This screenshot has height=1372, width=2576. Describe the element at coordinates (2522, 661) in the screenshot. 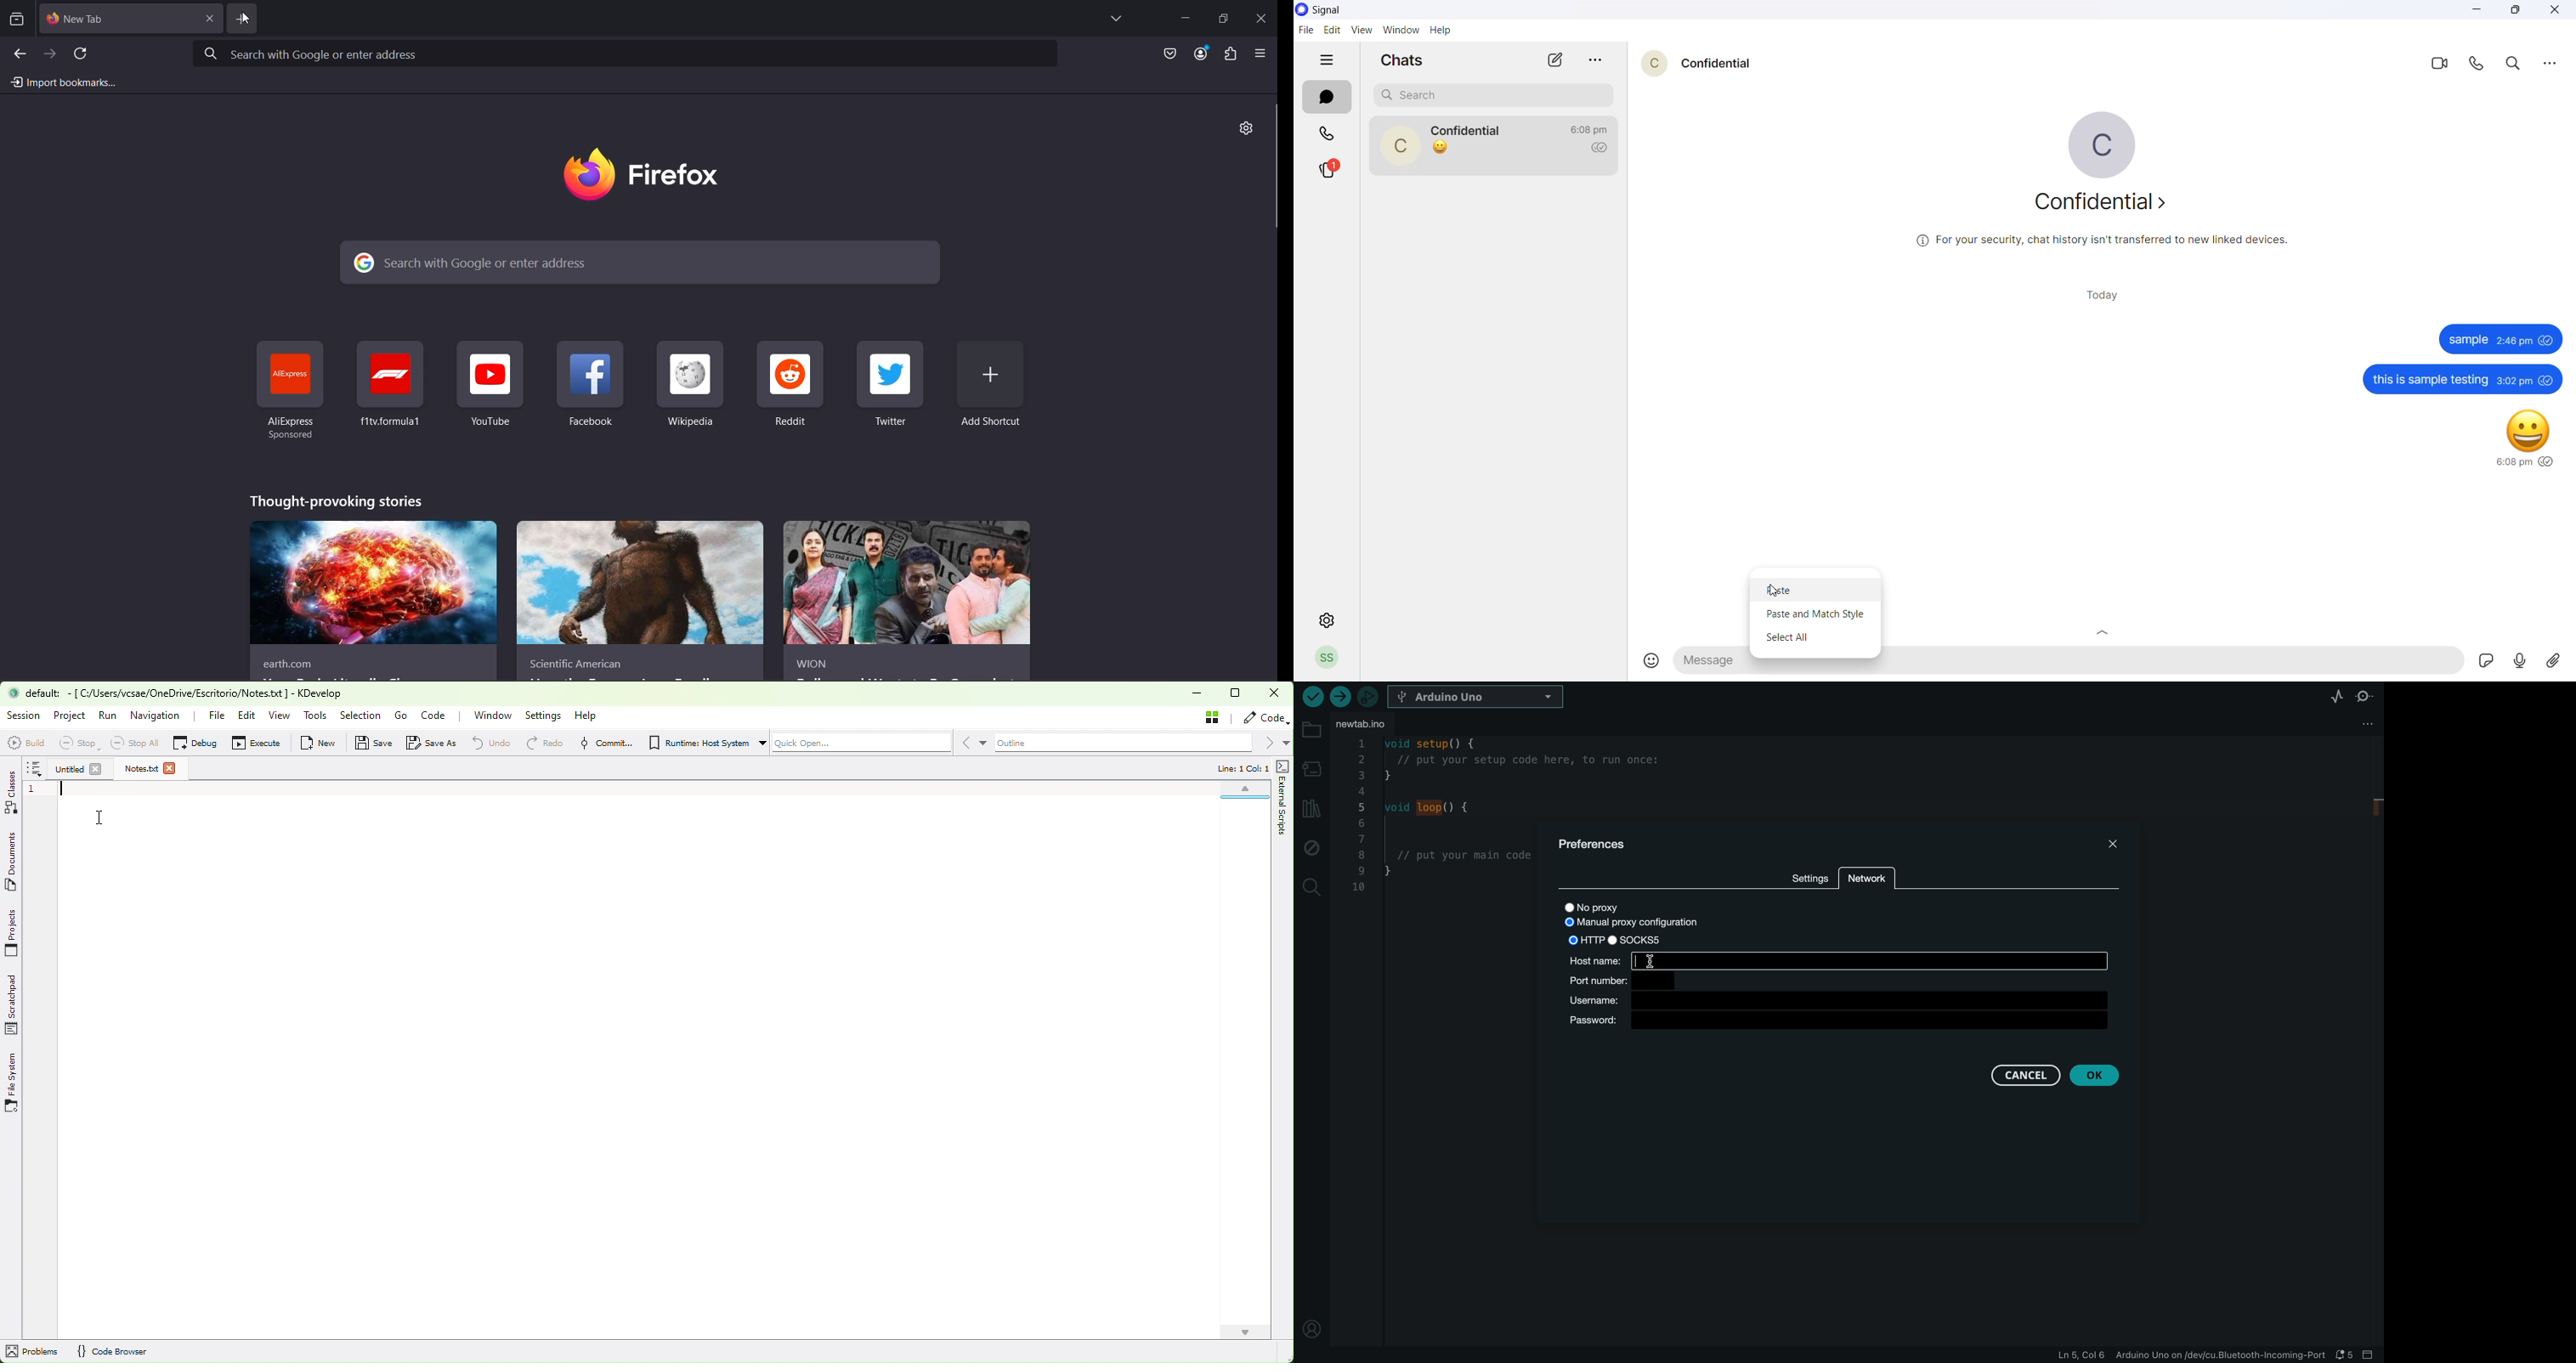

I see `voice note` at that location.